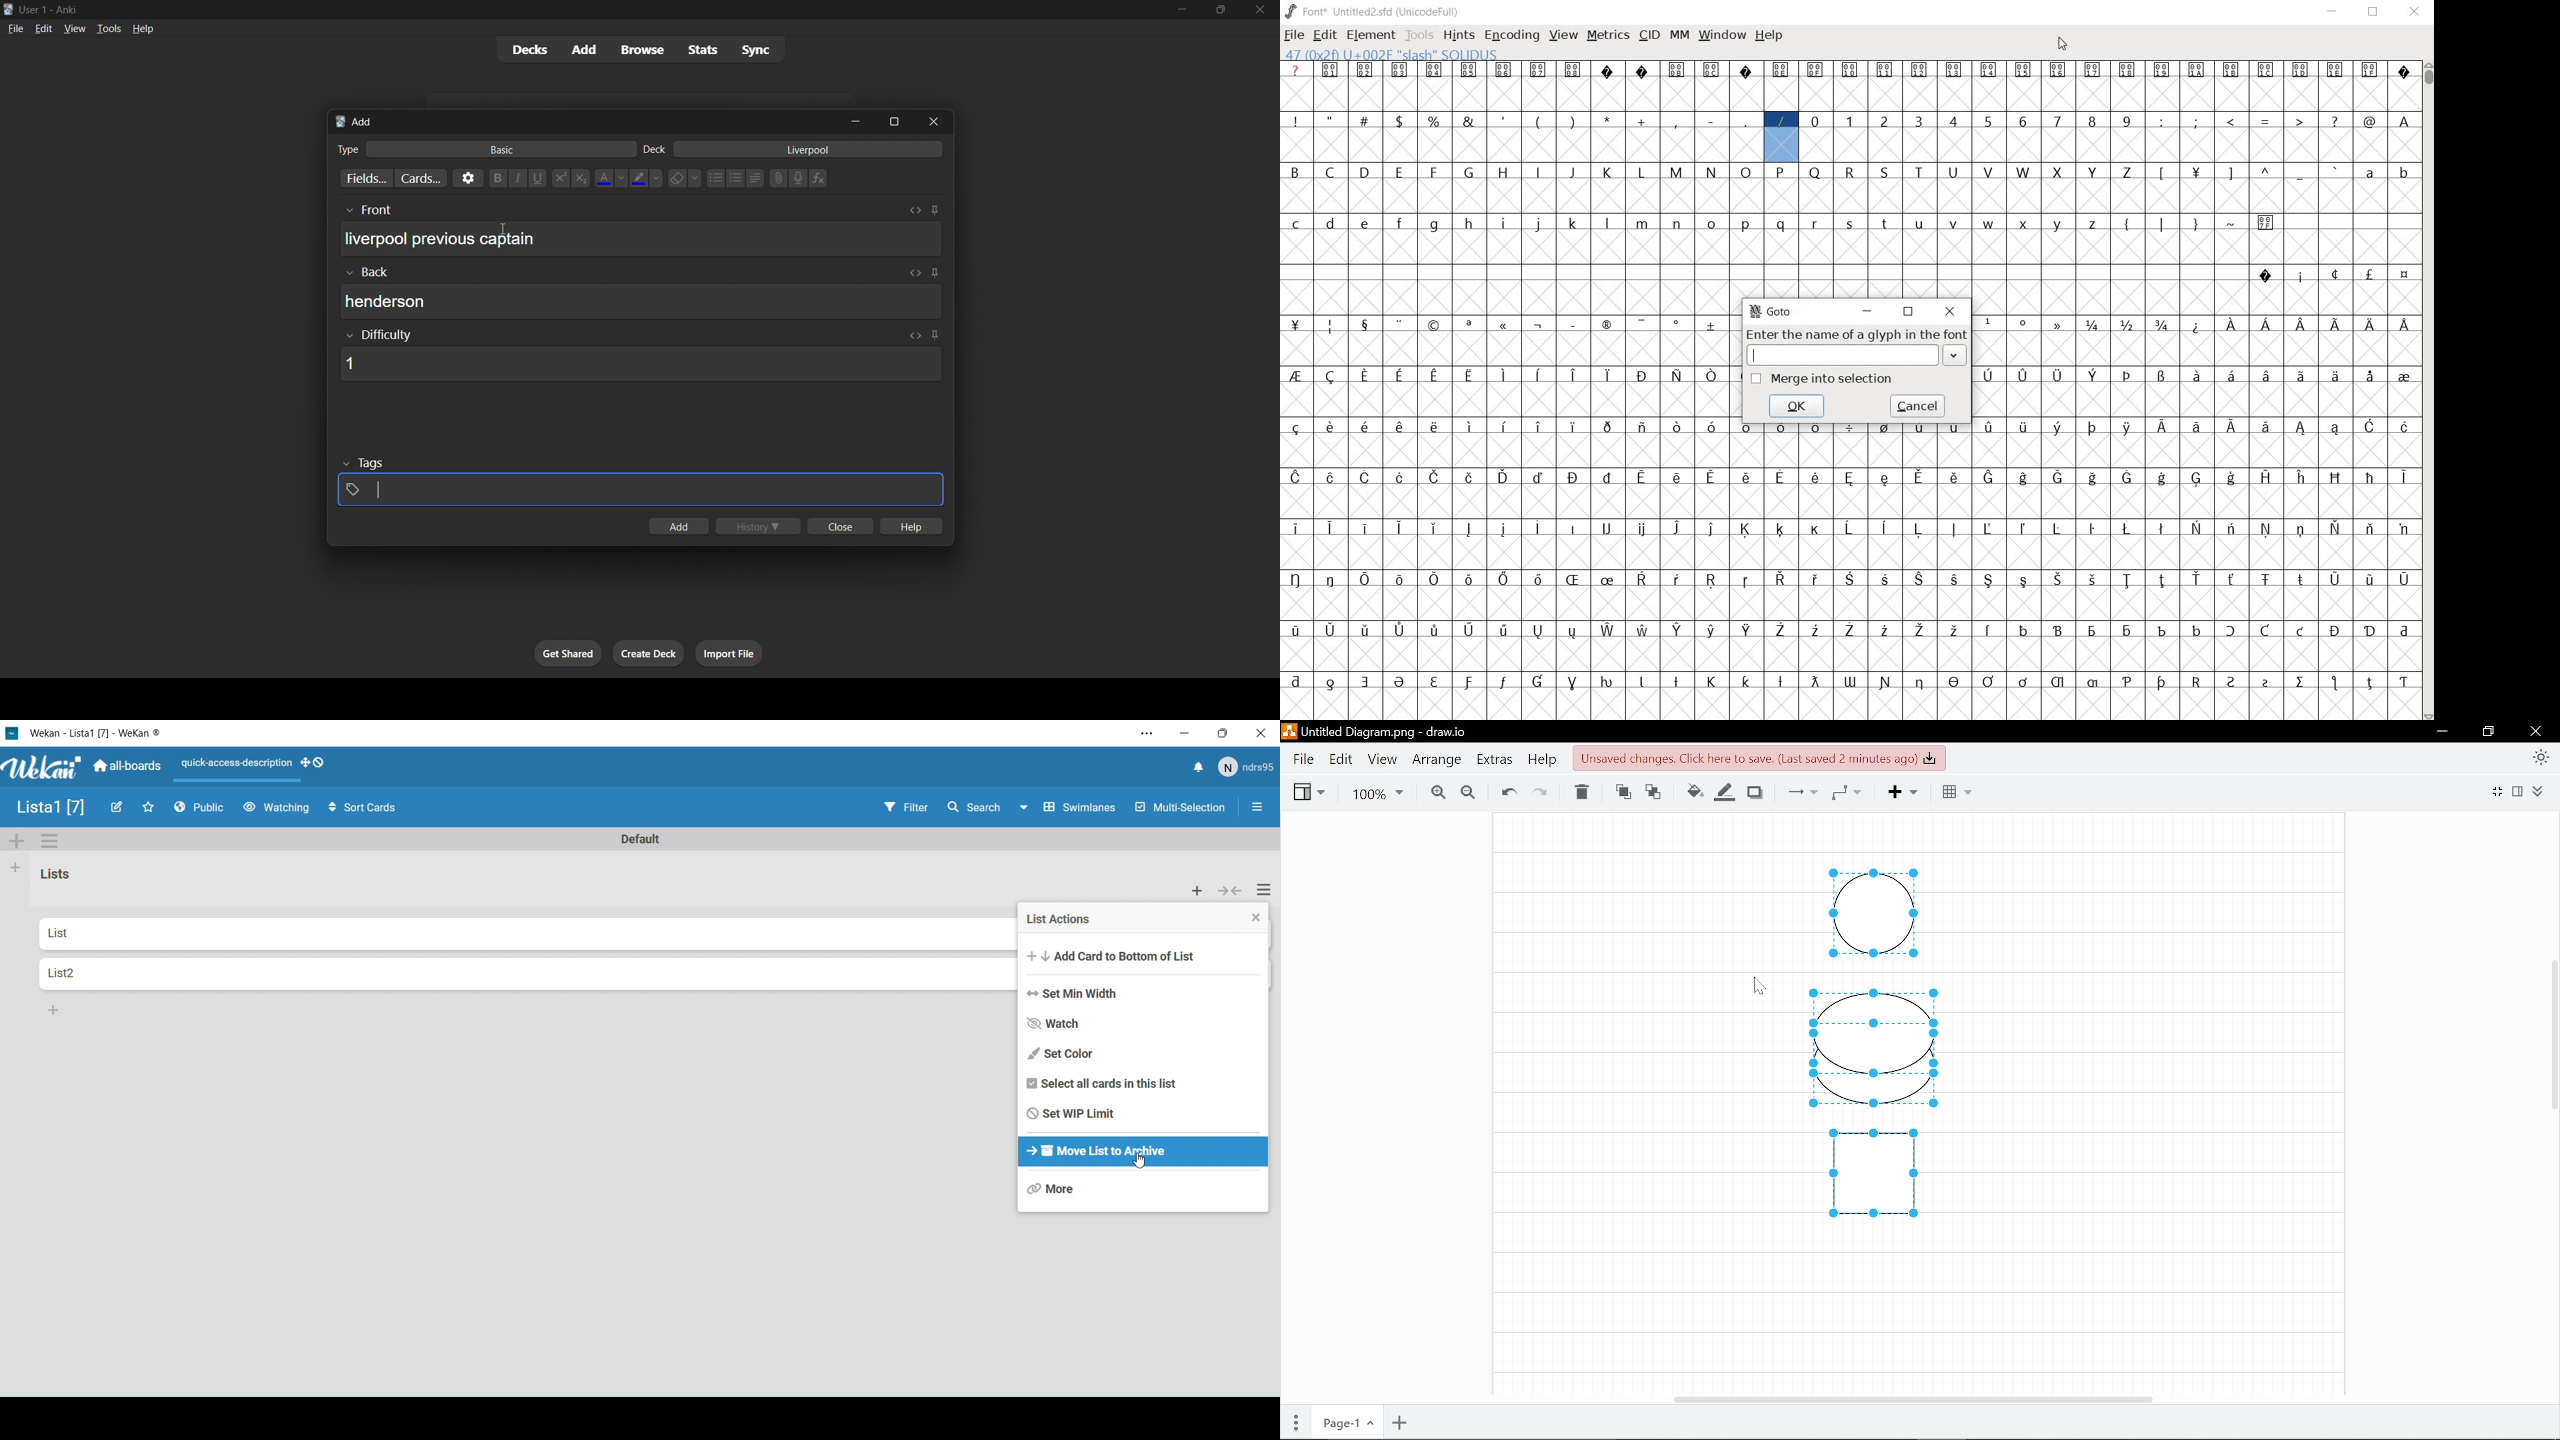 The image size is (2576, 1456). What do you see at coordinates (1145, 957) in the screenshot?
I see `Add card to bottom of list` at bounding box center [1145, 957].